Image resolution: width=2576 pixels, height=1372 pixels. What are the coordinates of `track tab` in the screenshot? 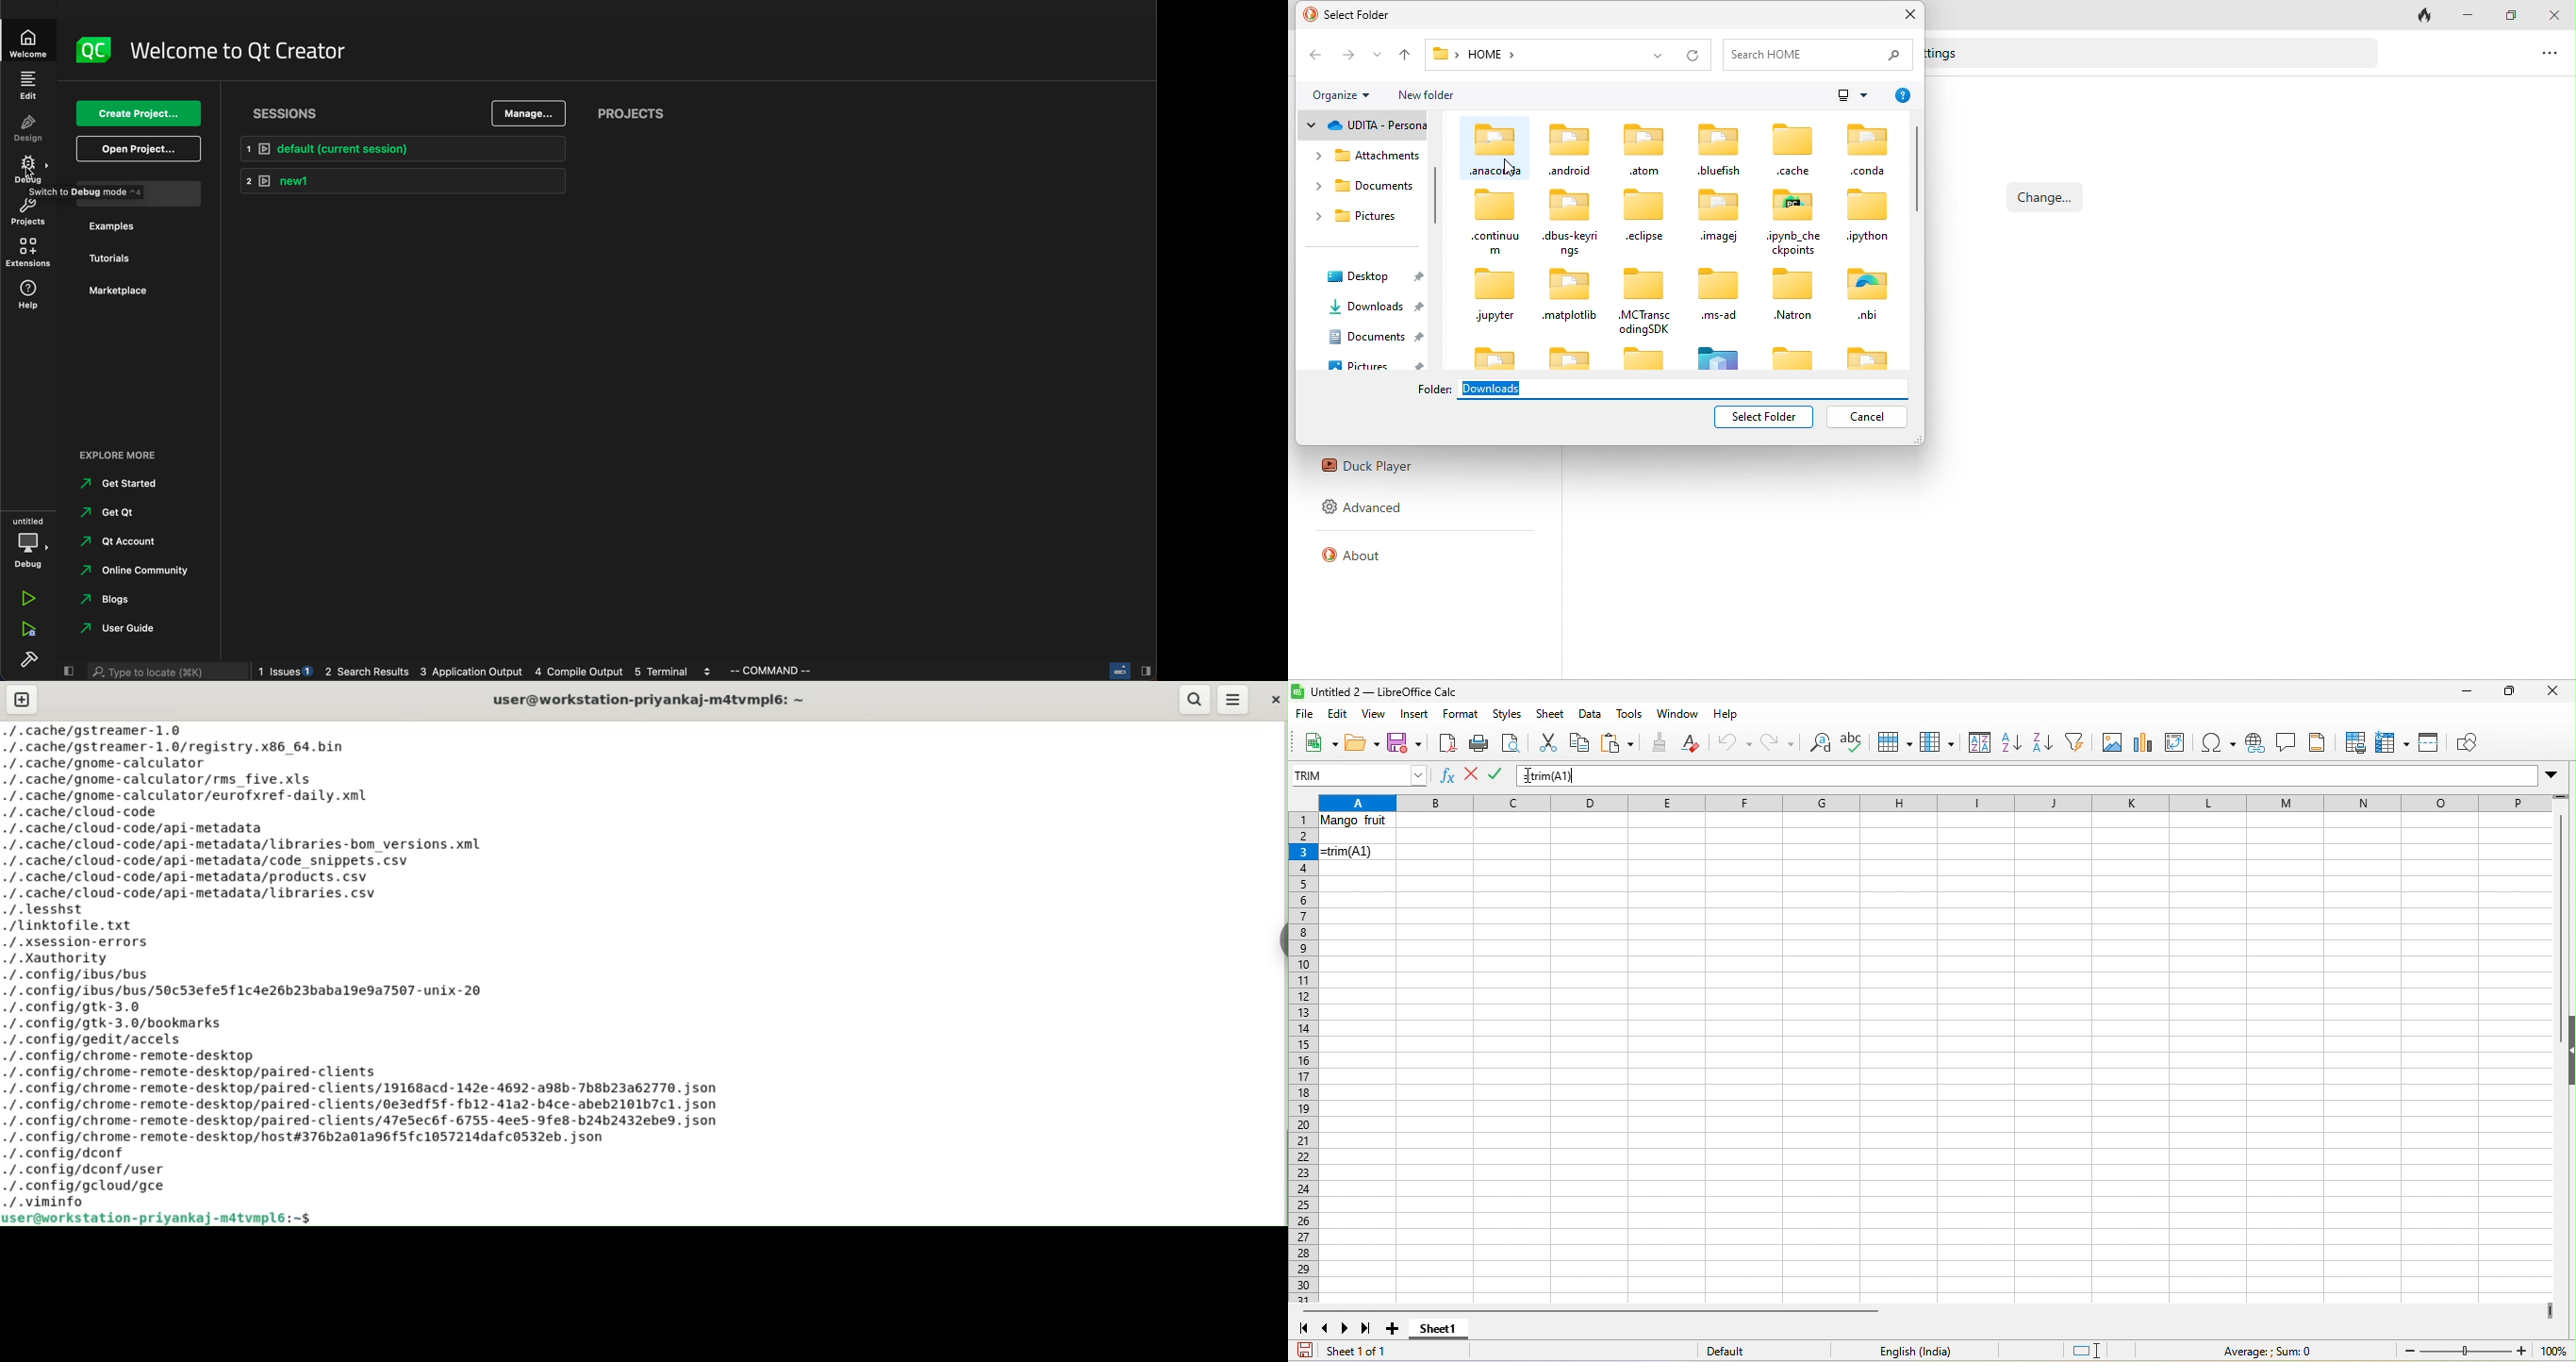 It's located at (2421, 17).